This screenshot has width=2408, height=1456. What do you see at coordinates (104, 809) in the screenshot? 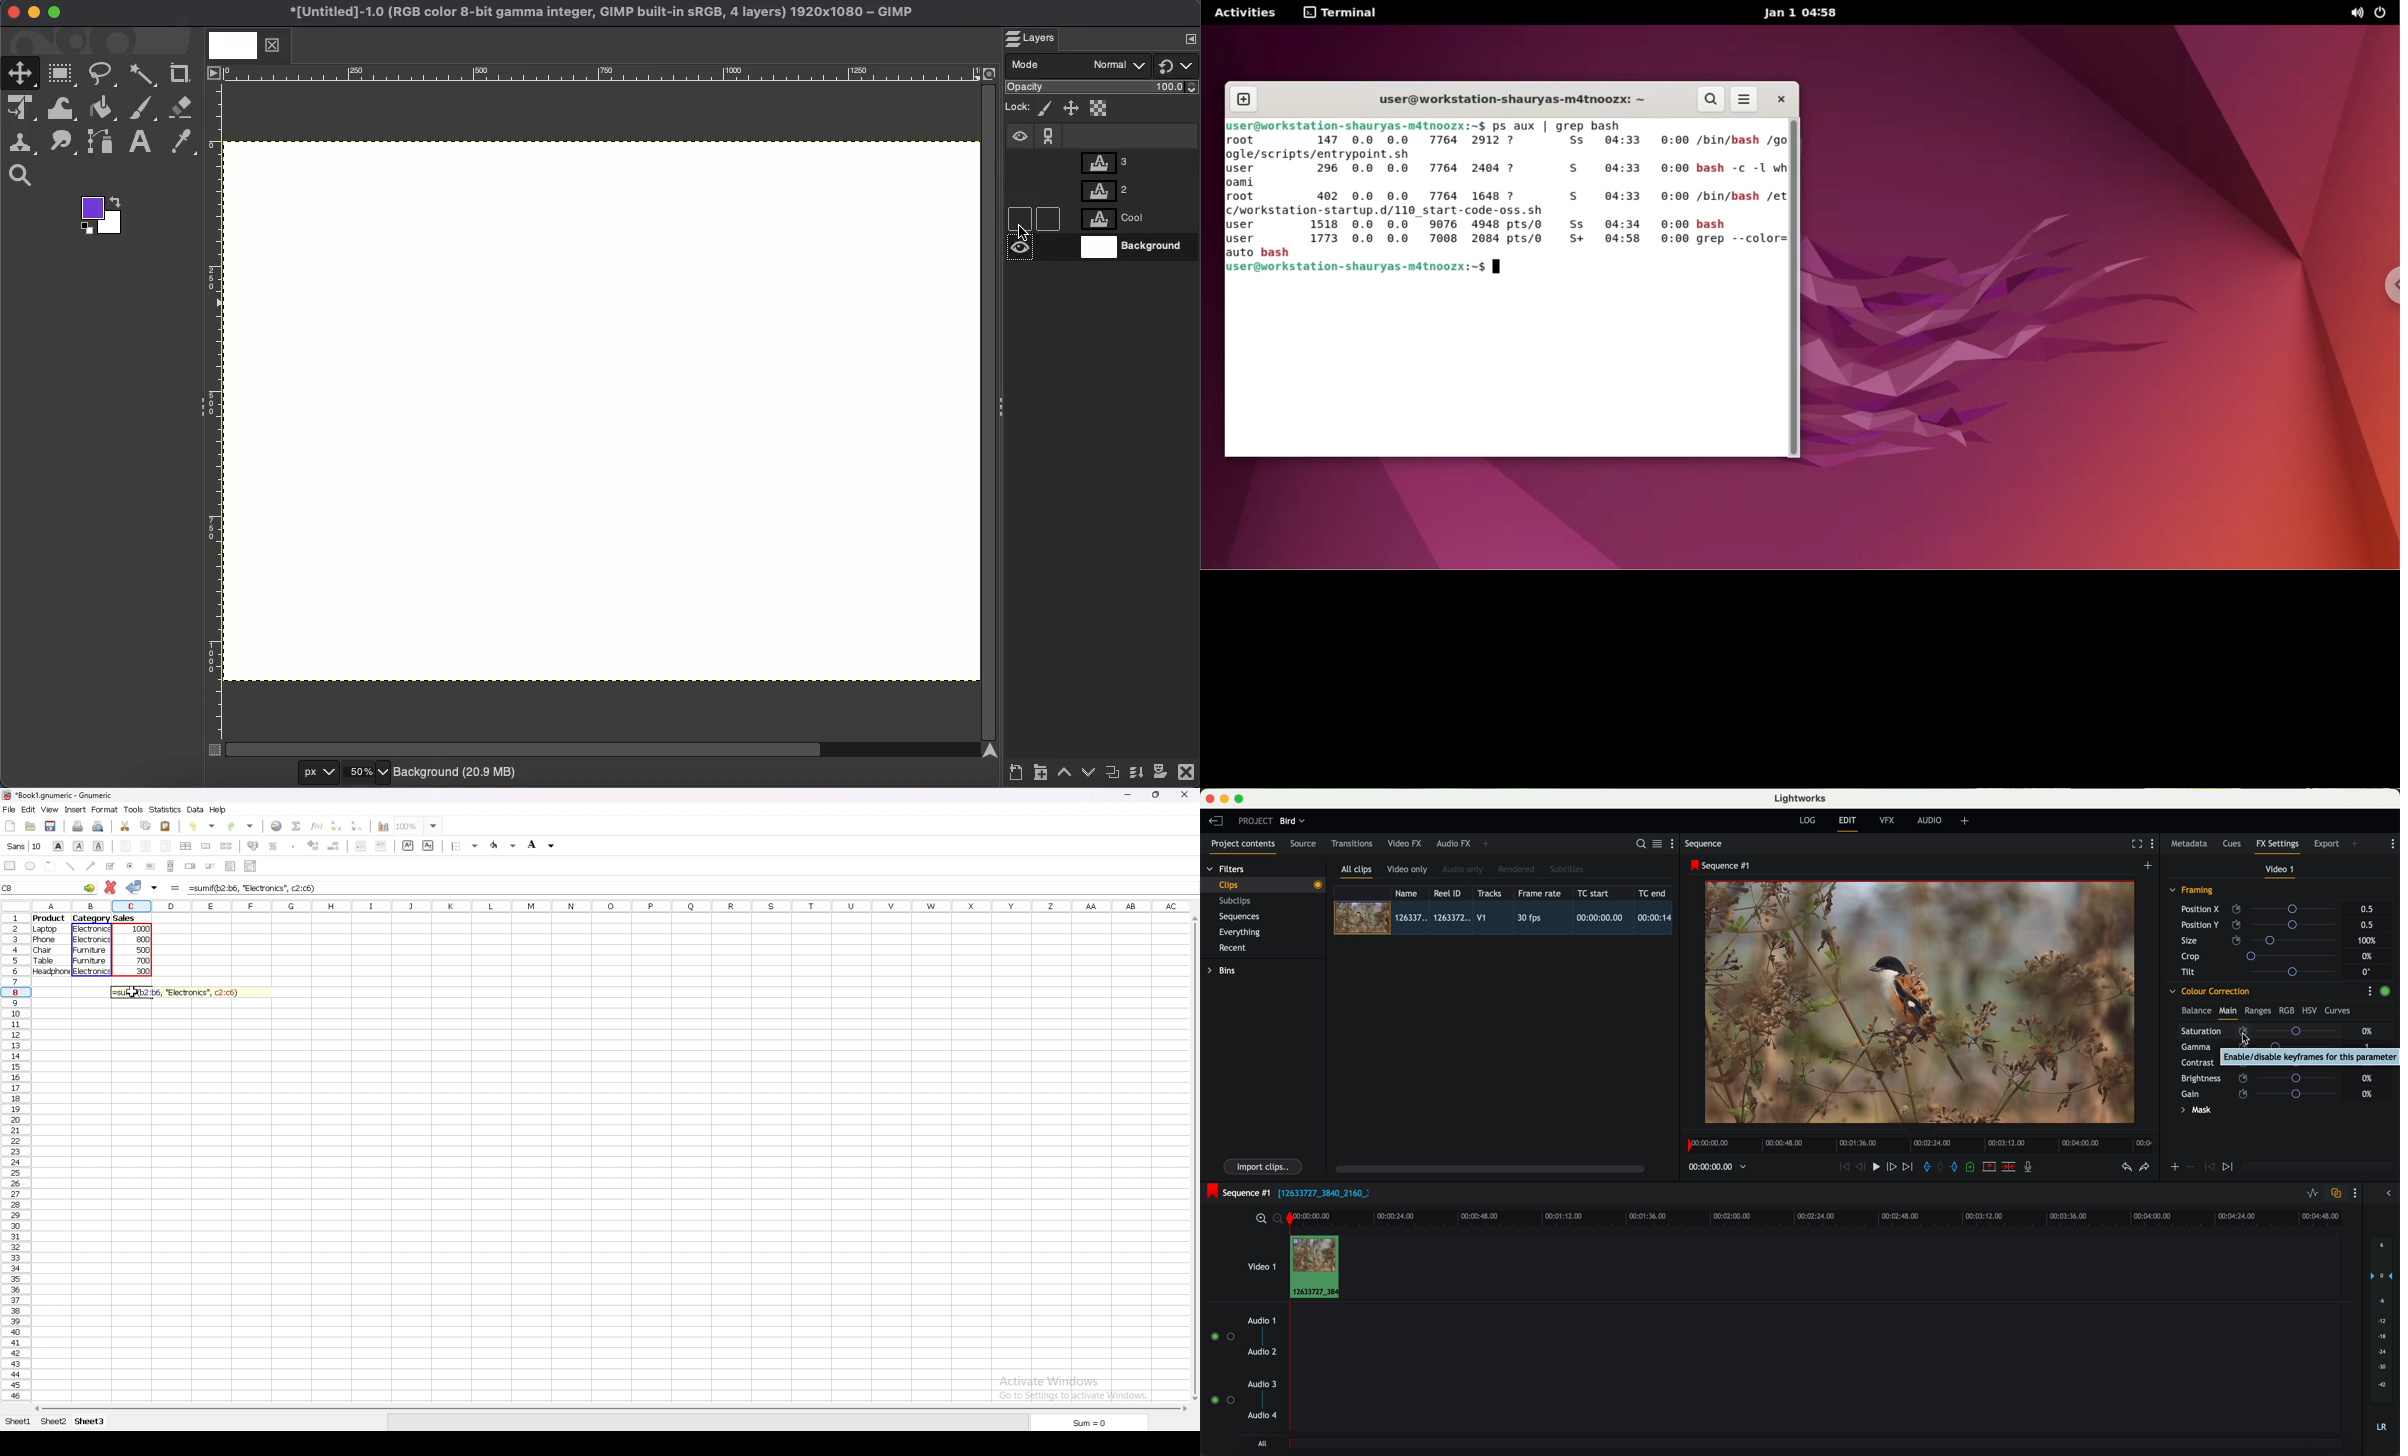
I see `format` at bounding box center [104, 809].